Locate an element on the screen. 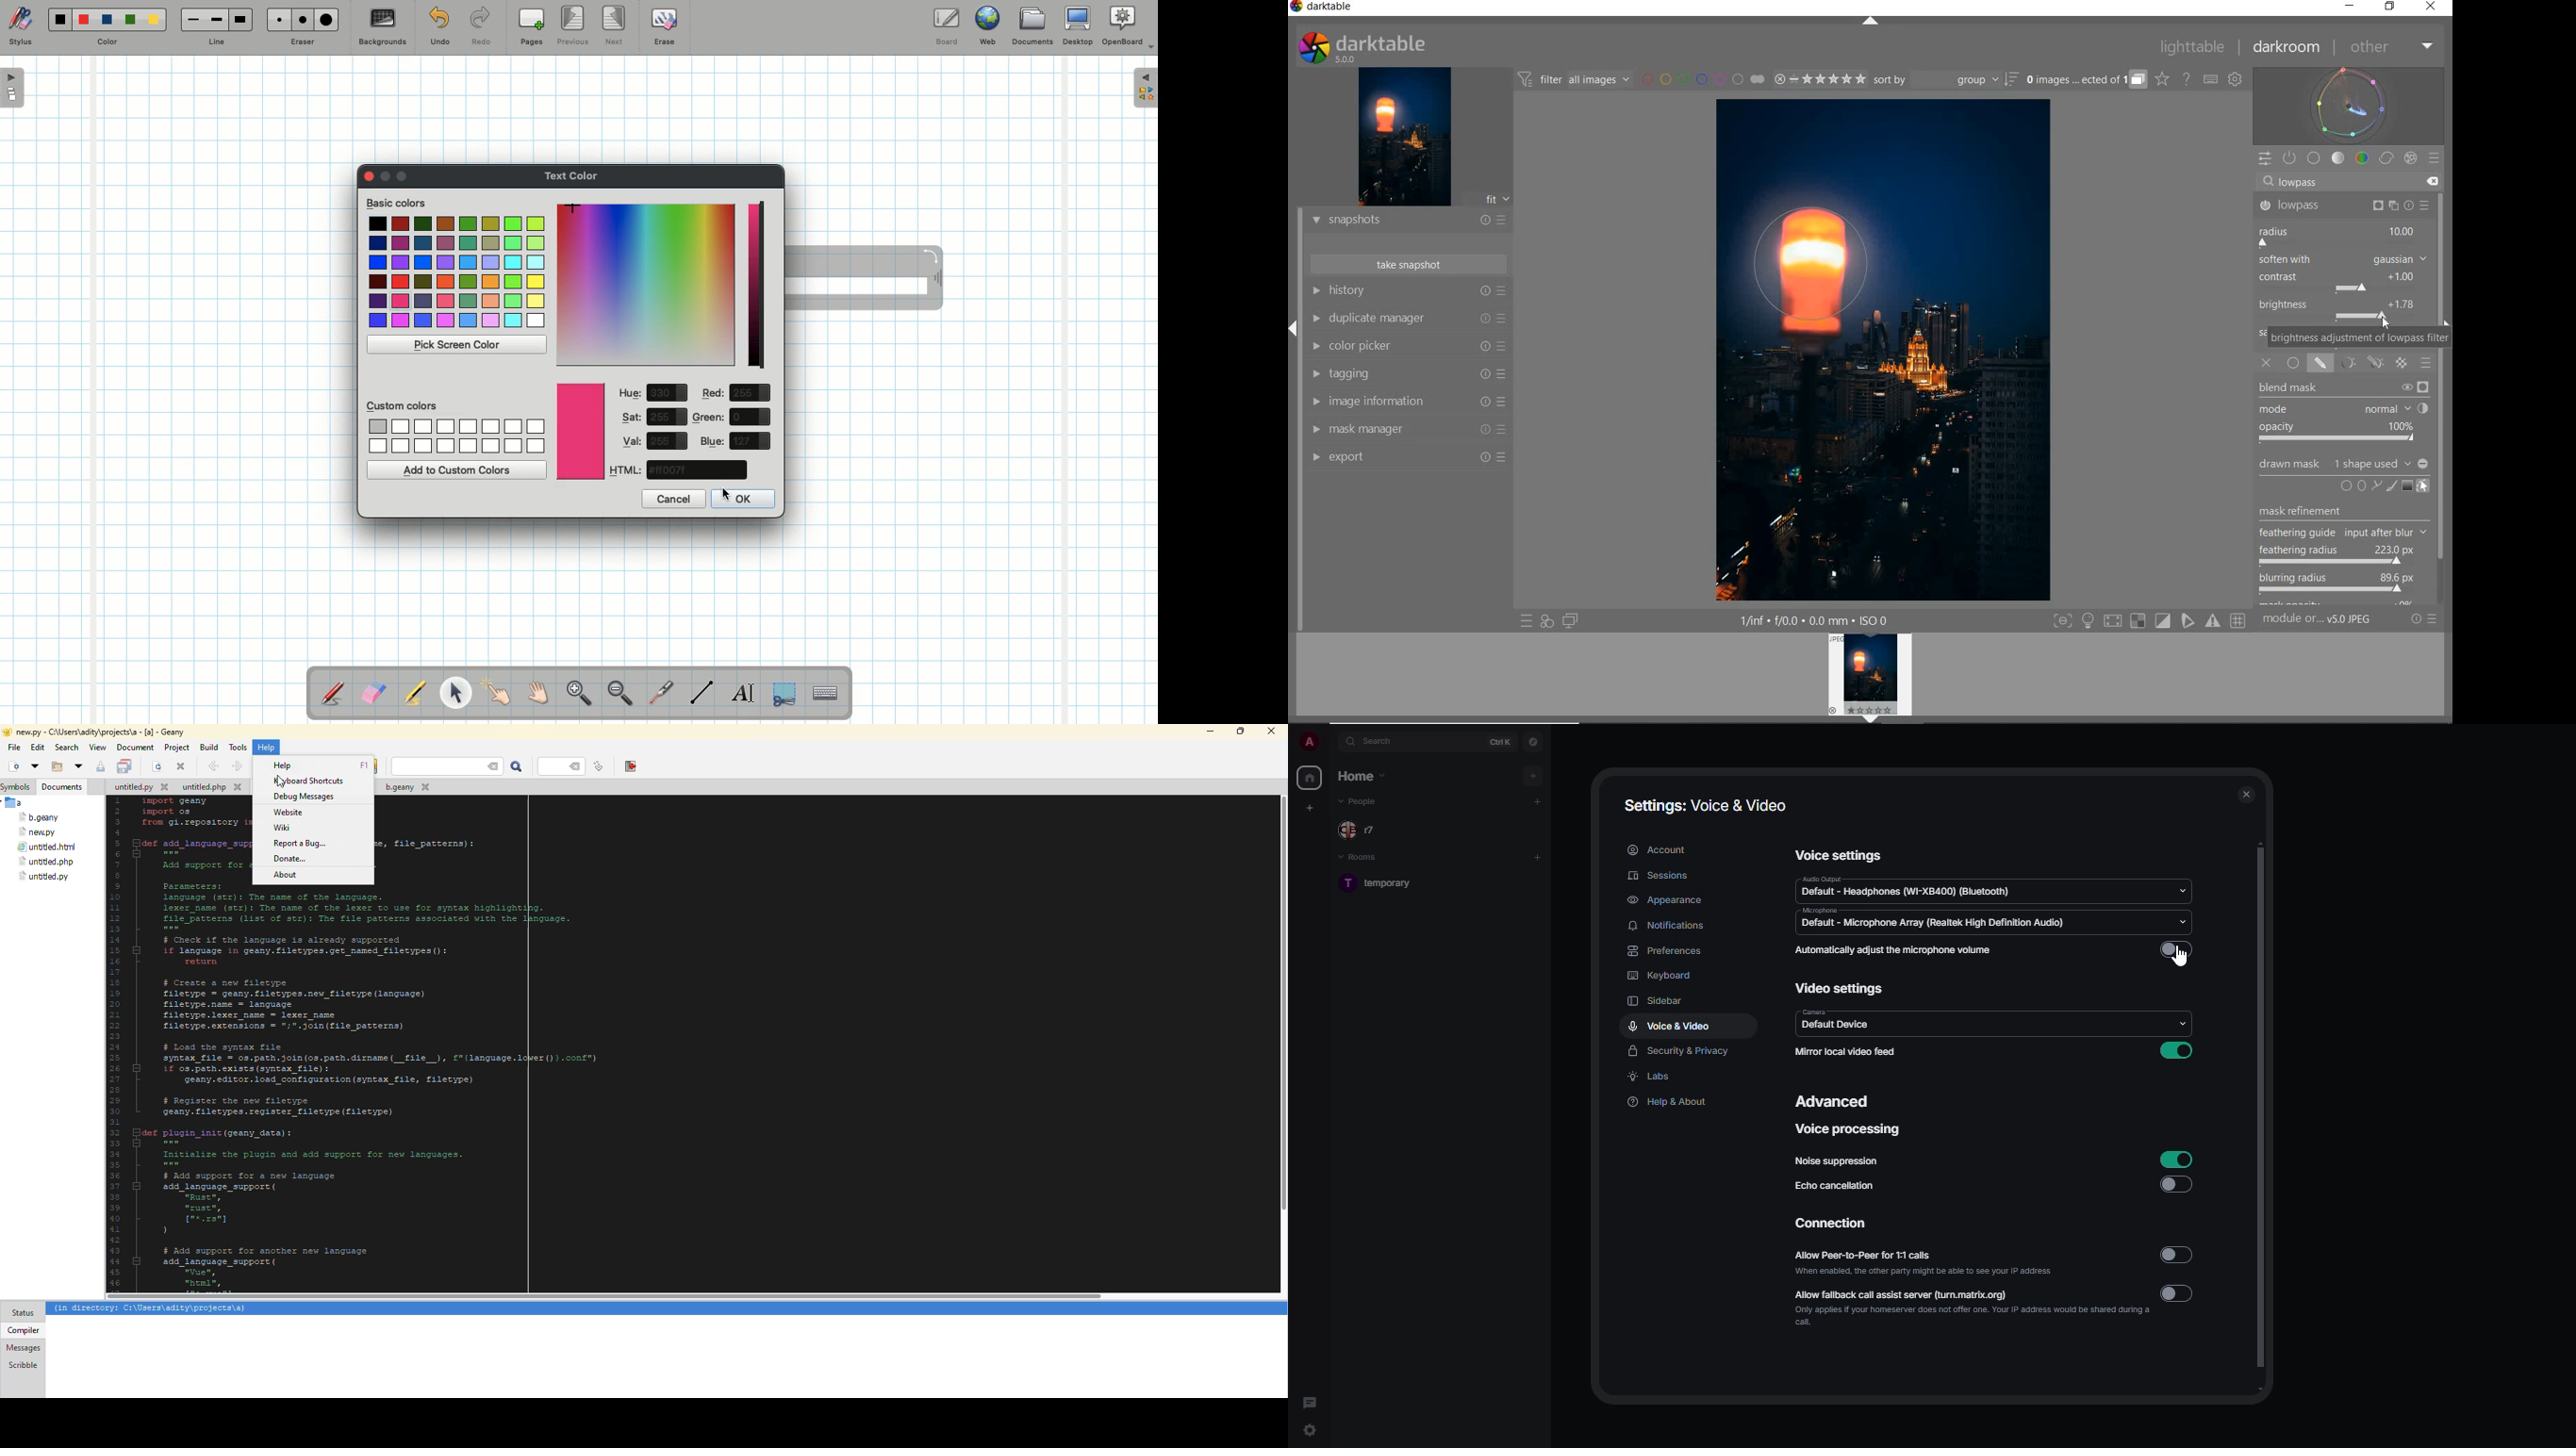  sessions is located at coordinates (1663, 877).